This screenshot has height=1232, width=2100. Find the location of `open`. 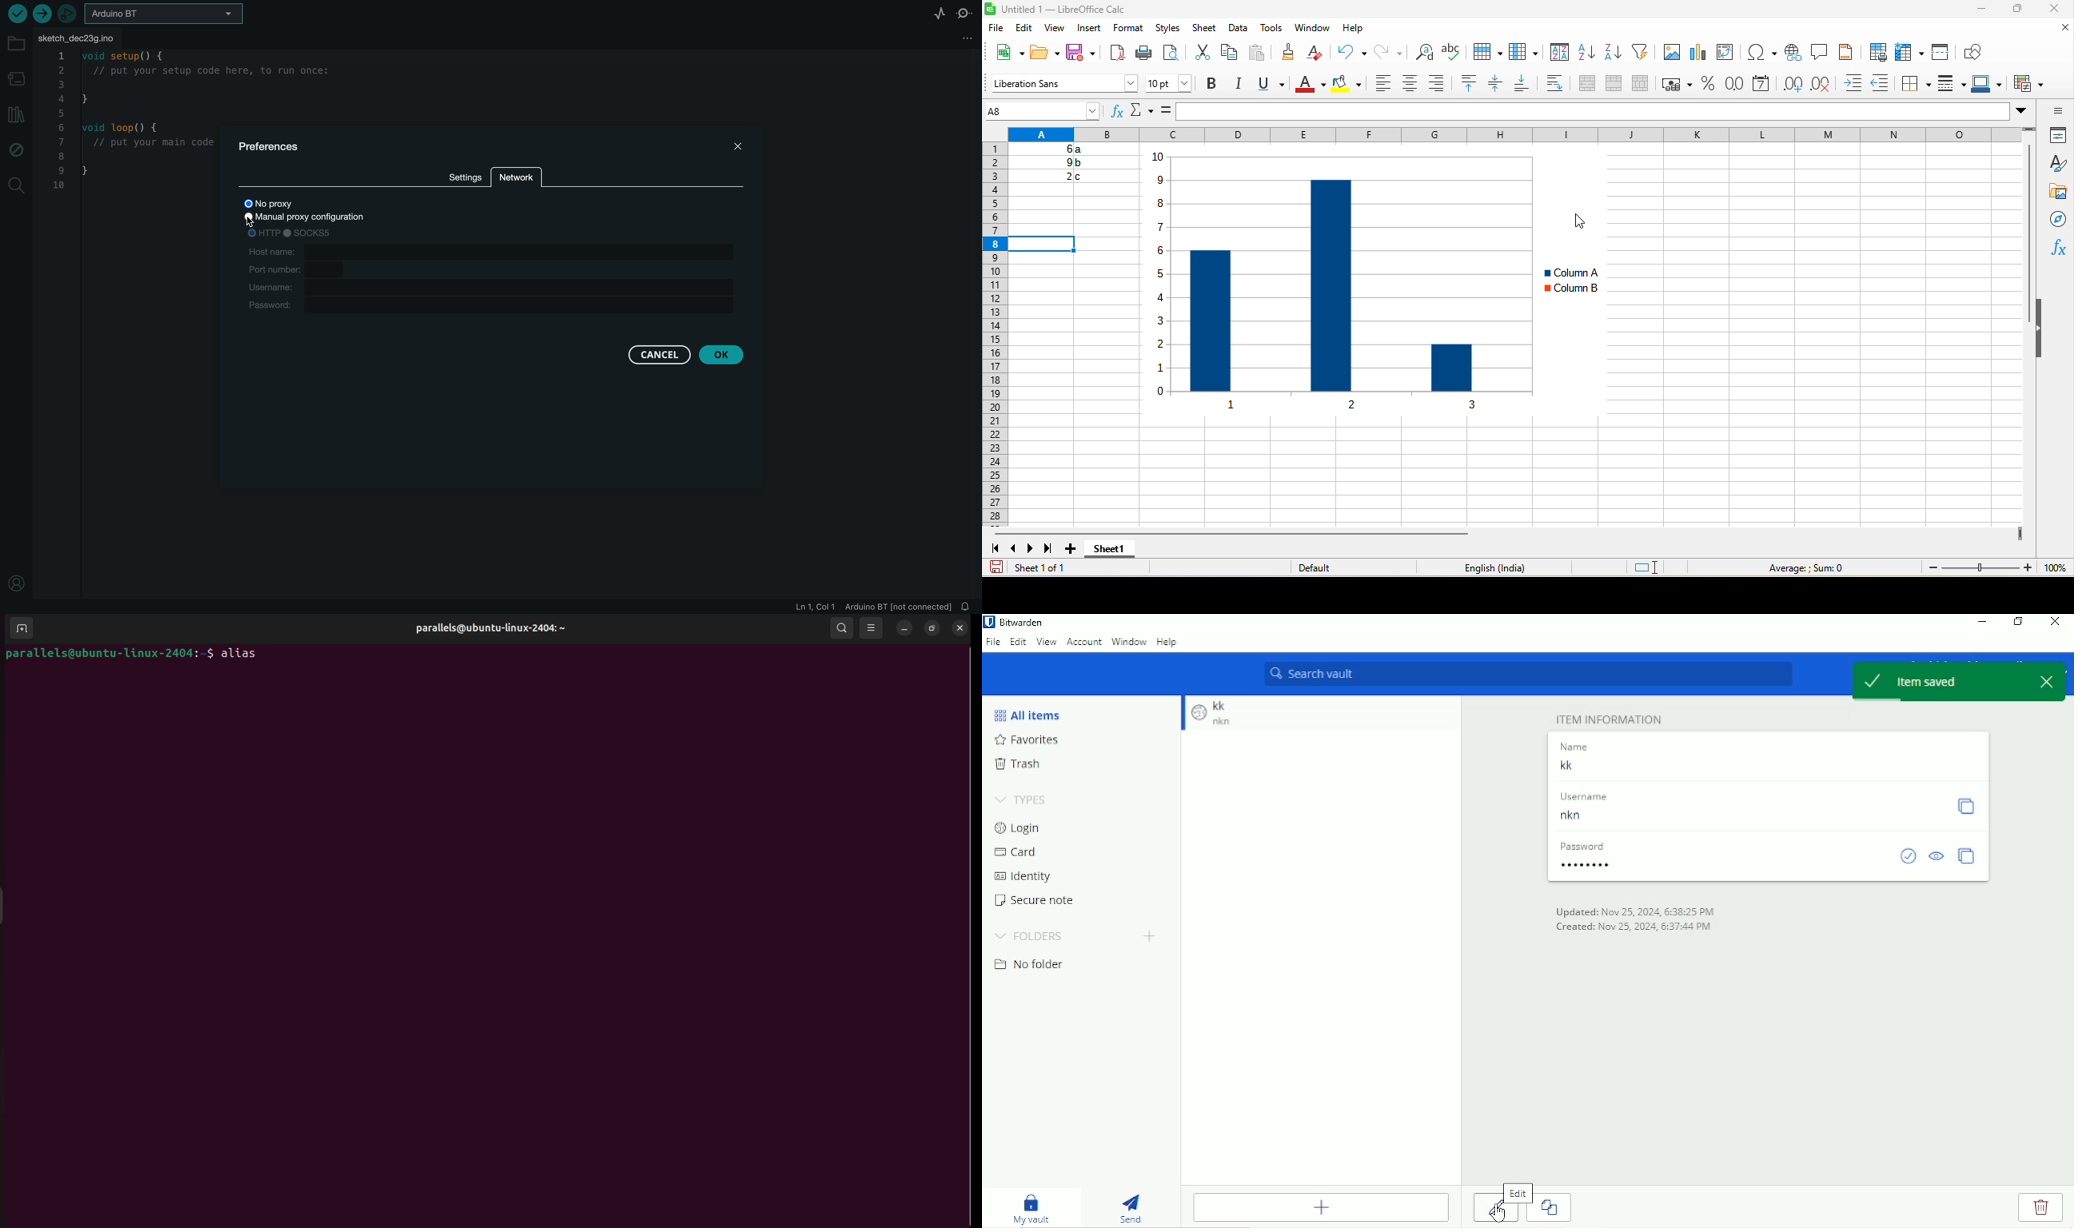

open is located at coordinates (1045, 51).